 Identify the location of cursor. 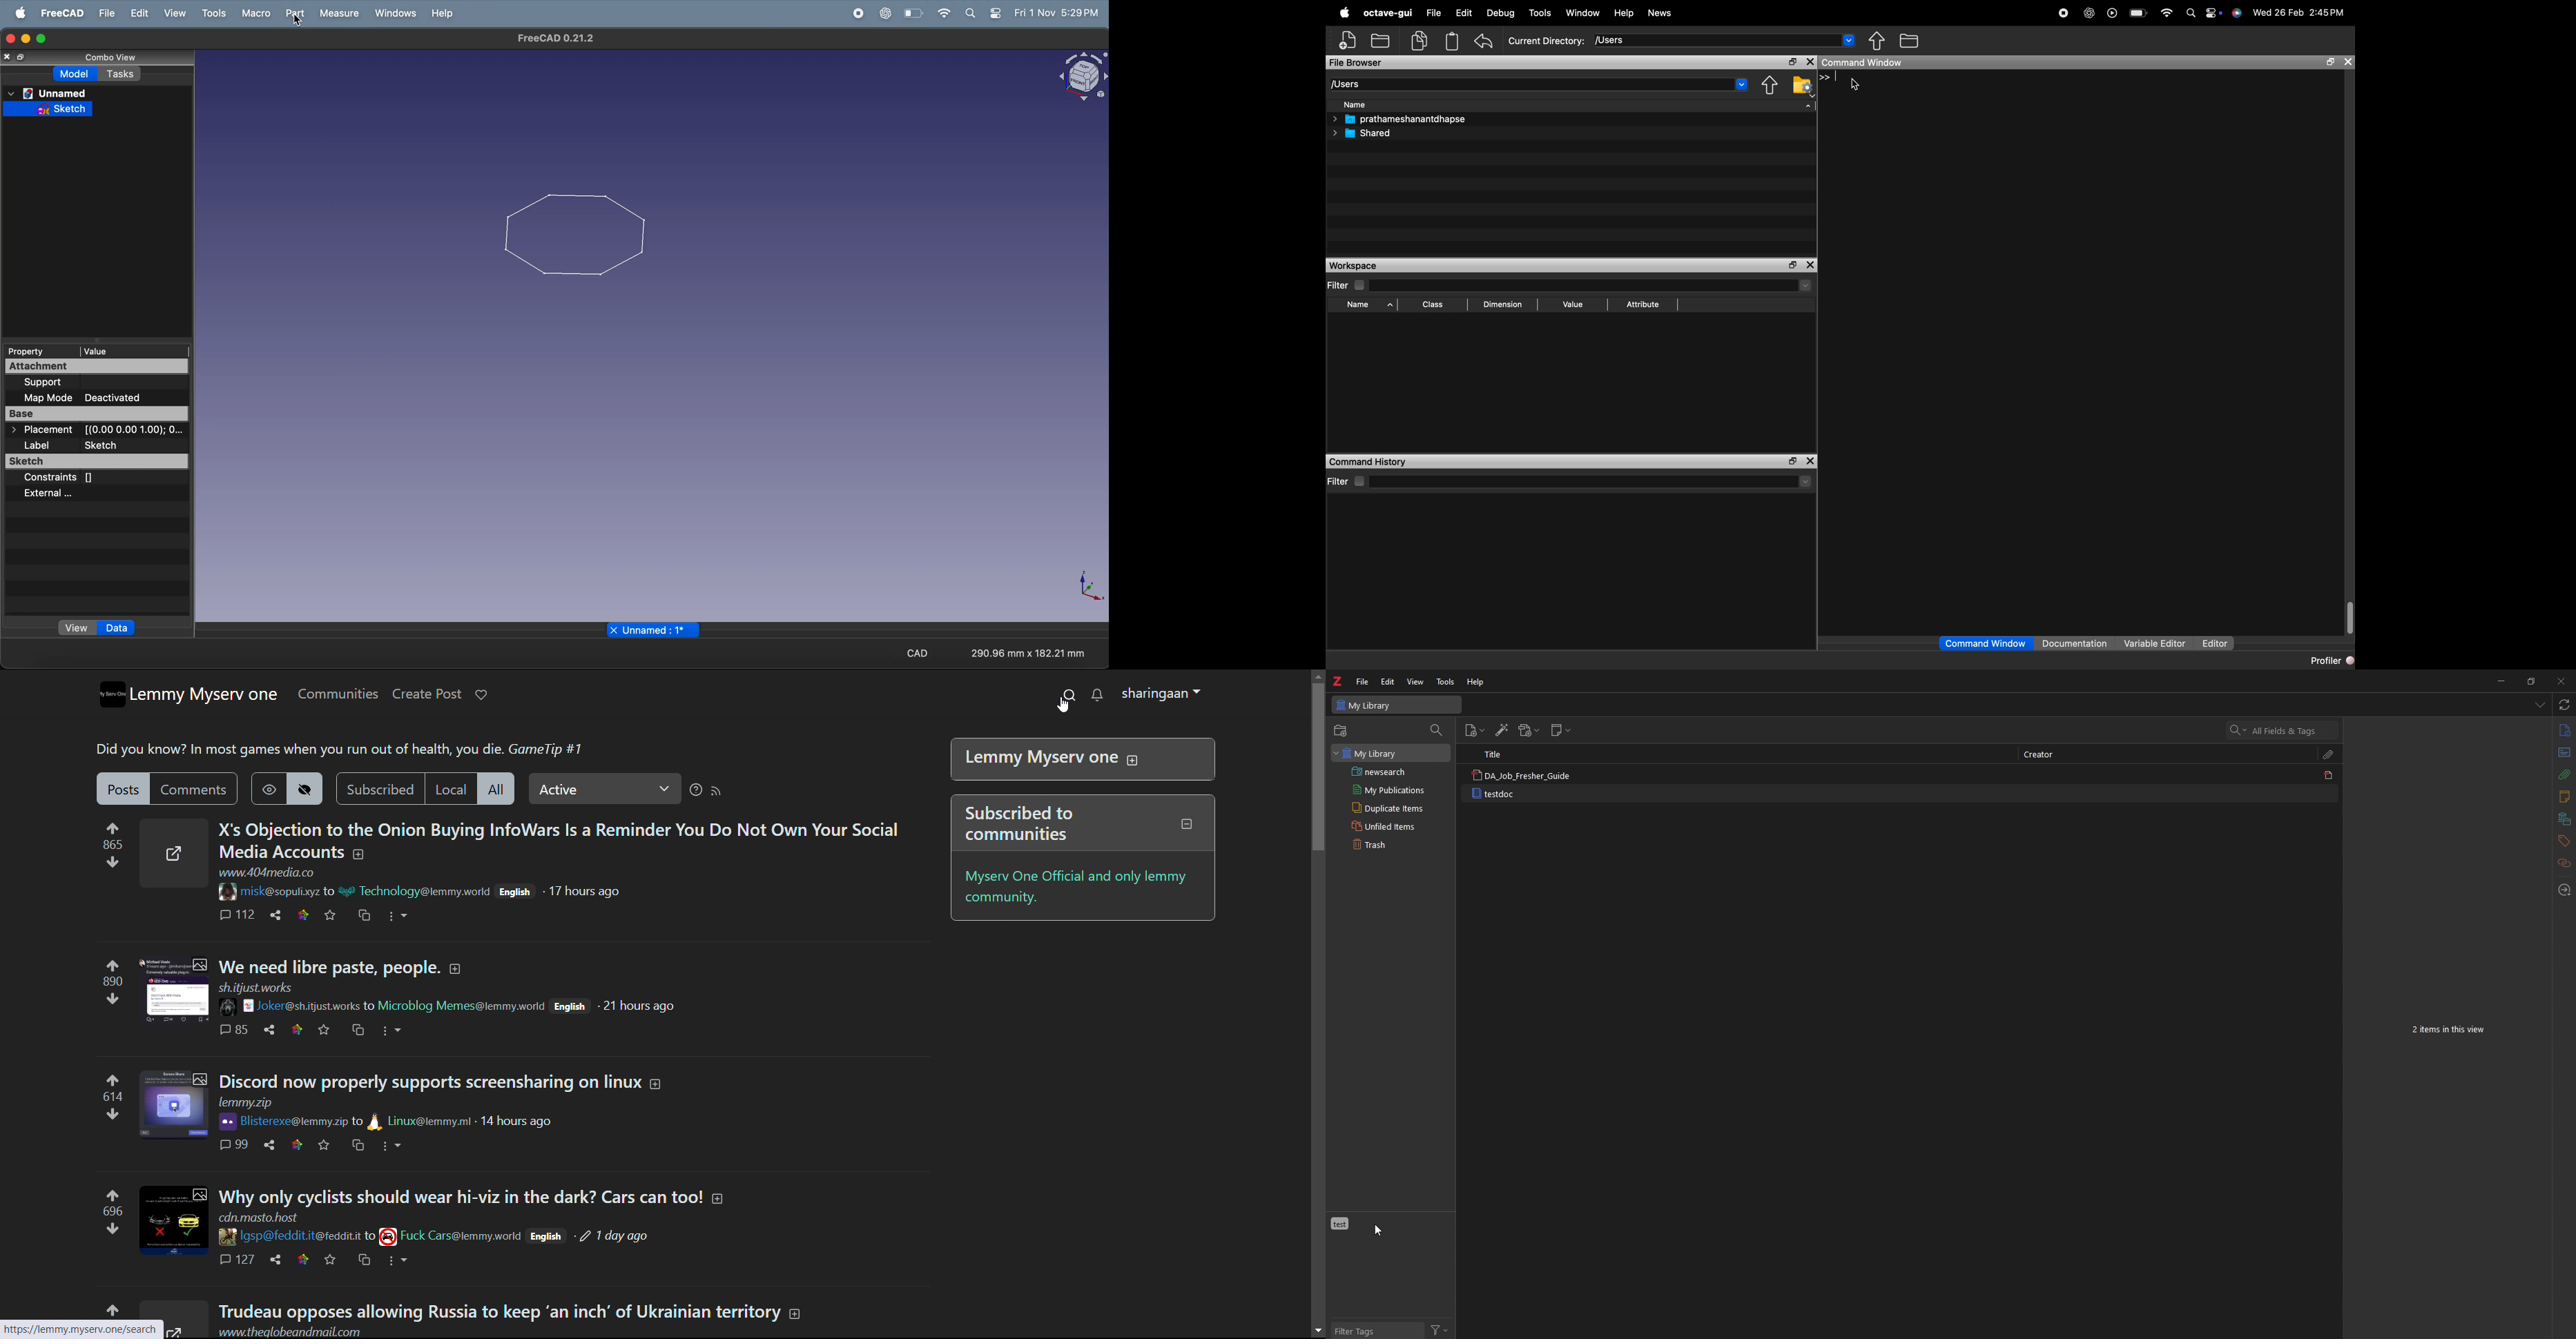
(1854, 86).